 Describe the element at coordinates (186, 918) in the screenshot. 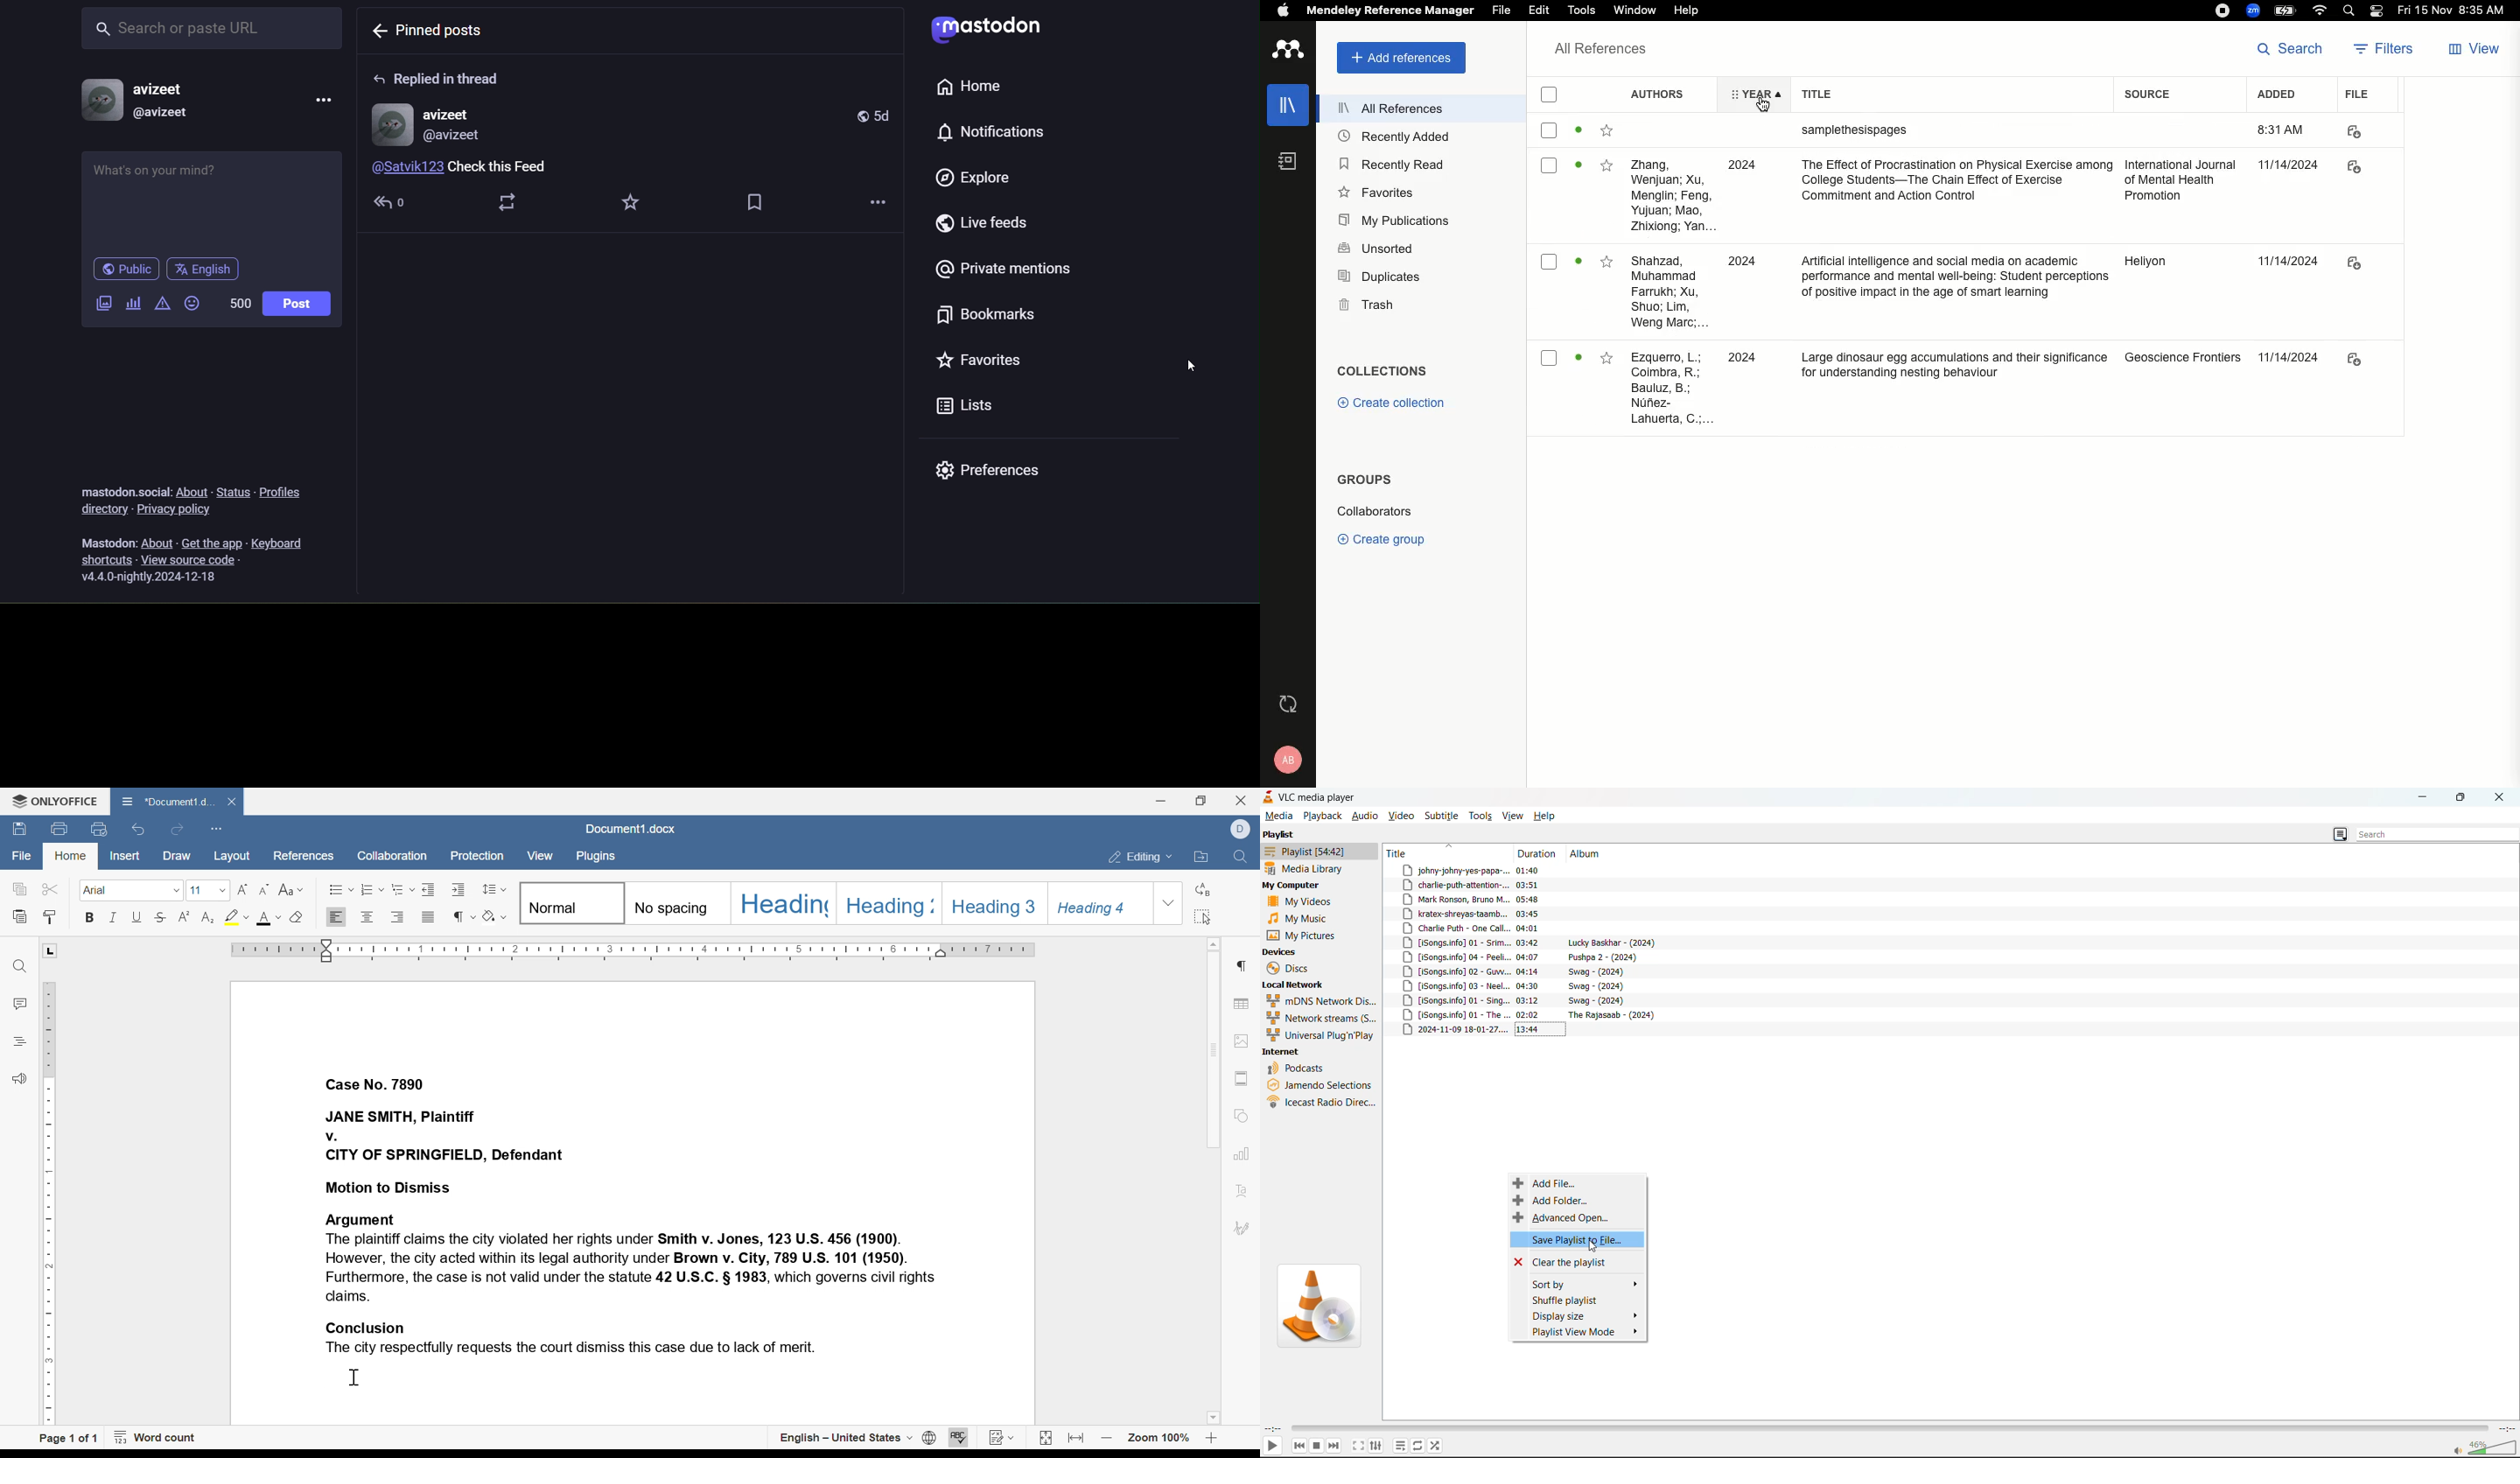

I see `strikethrough` at that location.